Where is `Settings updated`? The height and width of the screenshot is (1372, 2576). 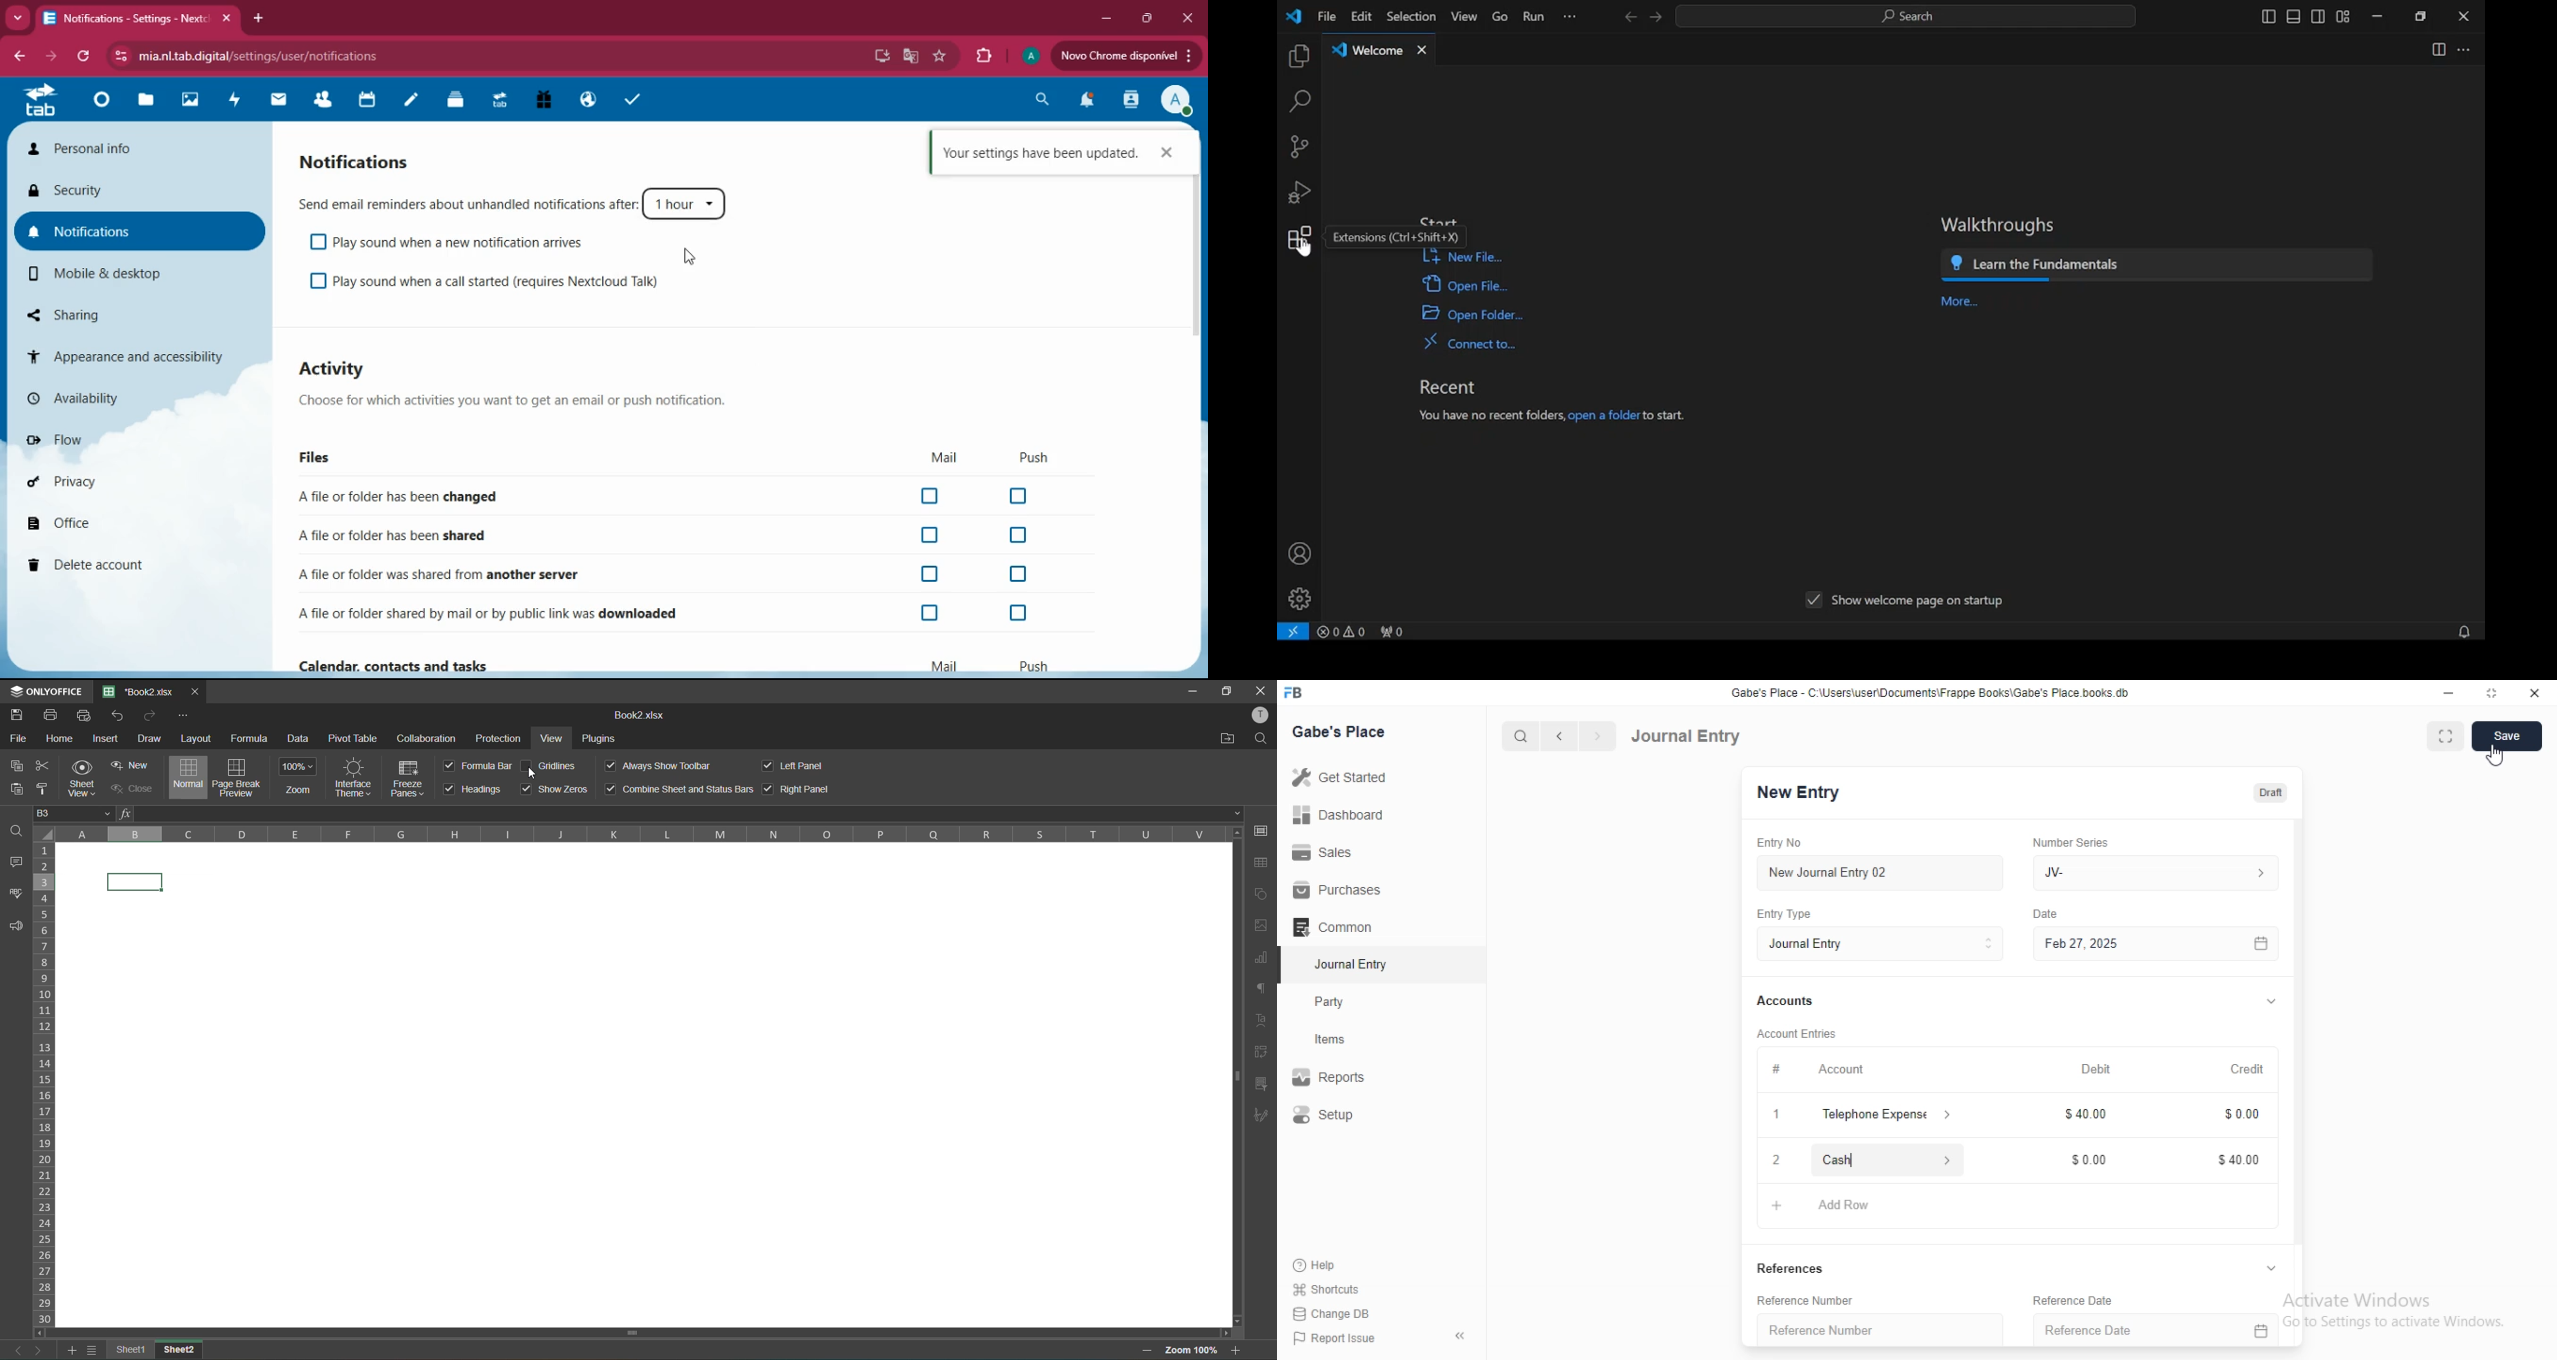
Settings updated is located at coordinates (1037, 155).